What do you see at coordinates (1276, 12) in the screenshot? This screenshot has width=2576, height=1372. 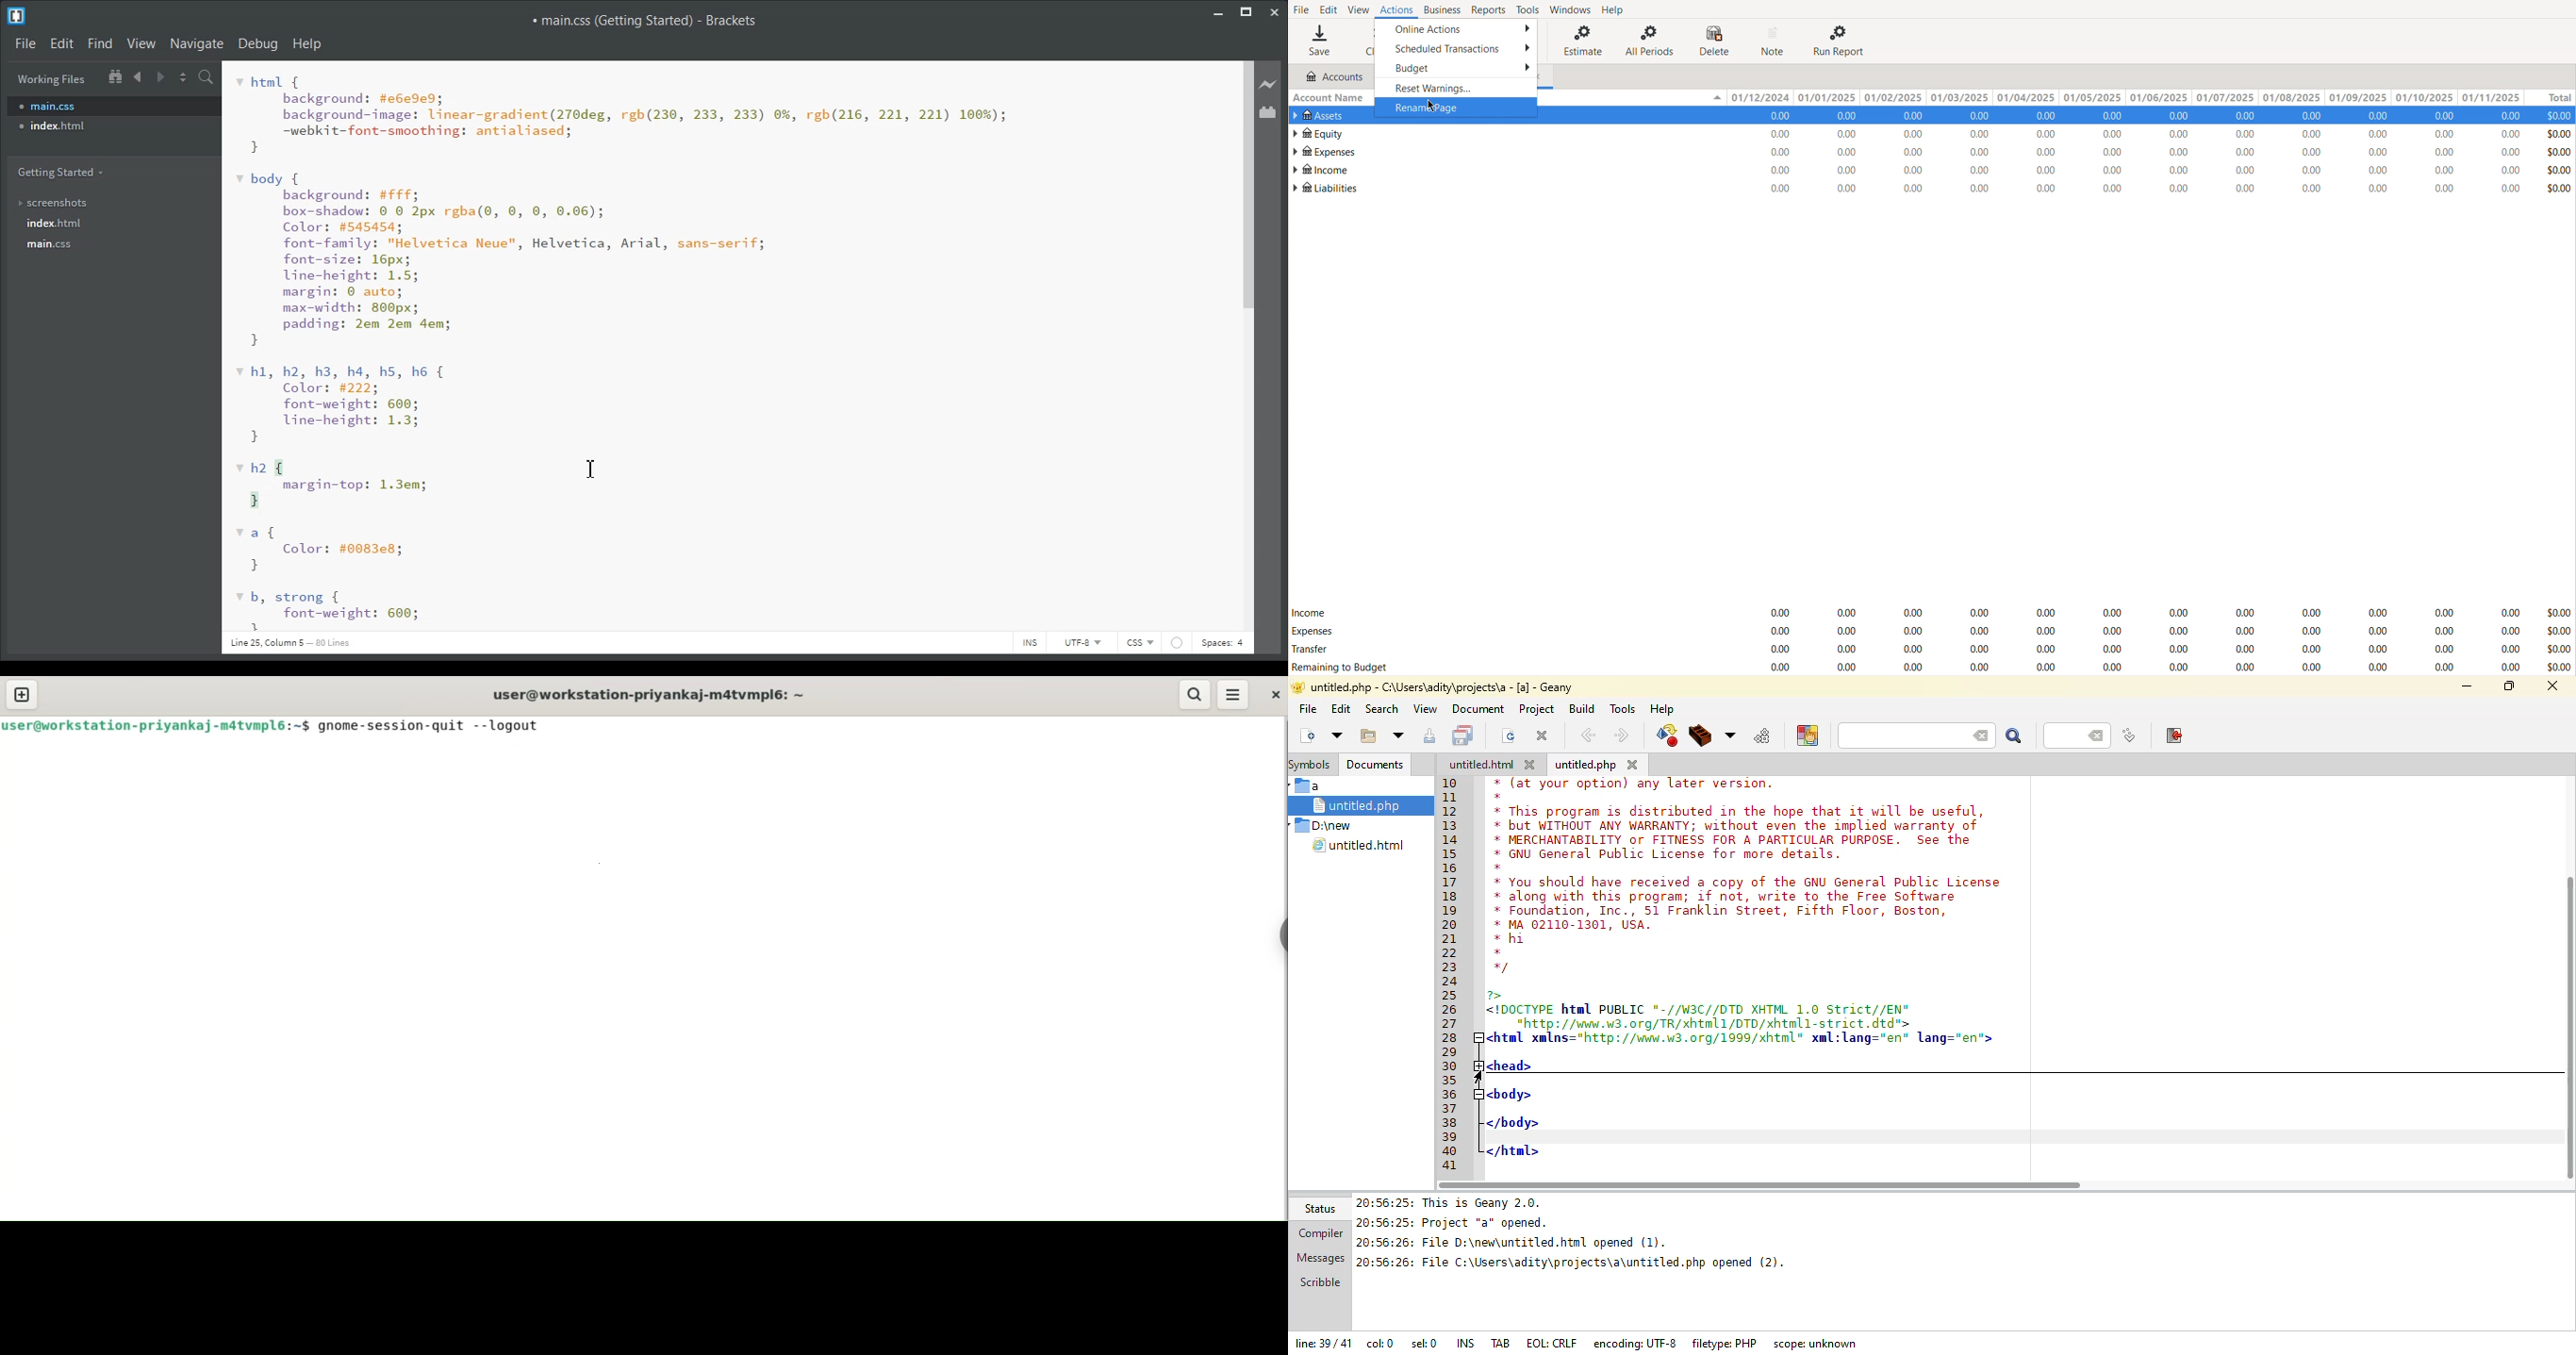 I see `Close` at bounding box center [1276, 12].